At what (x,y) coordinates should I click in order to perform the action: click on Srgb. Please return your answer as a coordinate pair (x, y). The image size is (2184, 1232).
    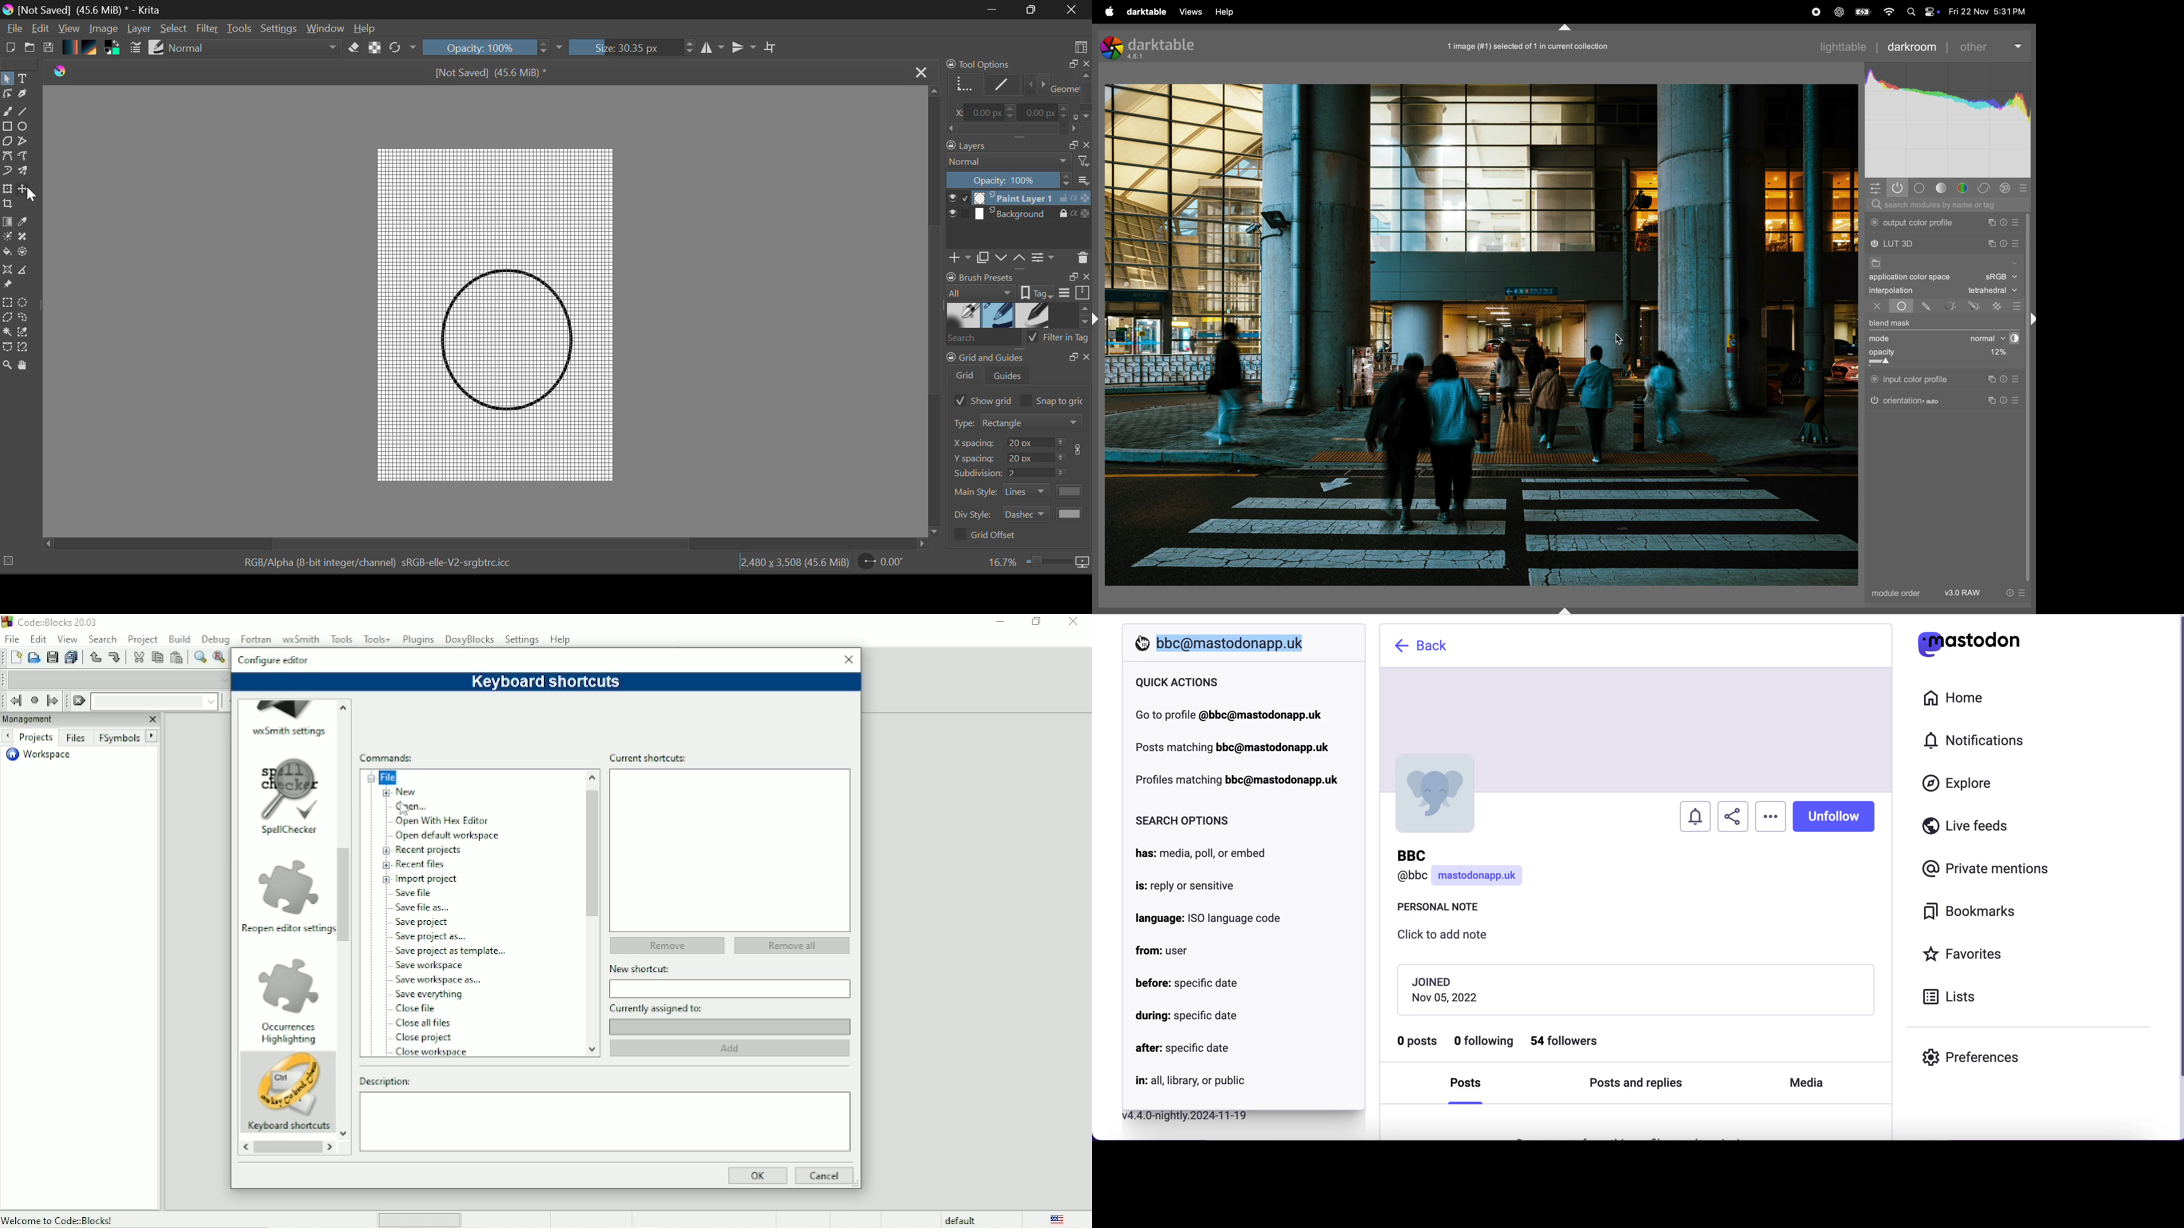
    Looking at the image, I should click on (2001, 277).